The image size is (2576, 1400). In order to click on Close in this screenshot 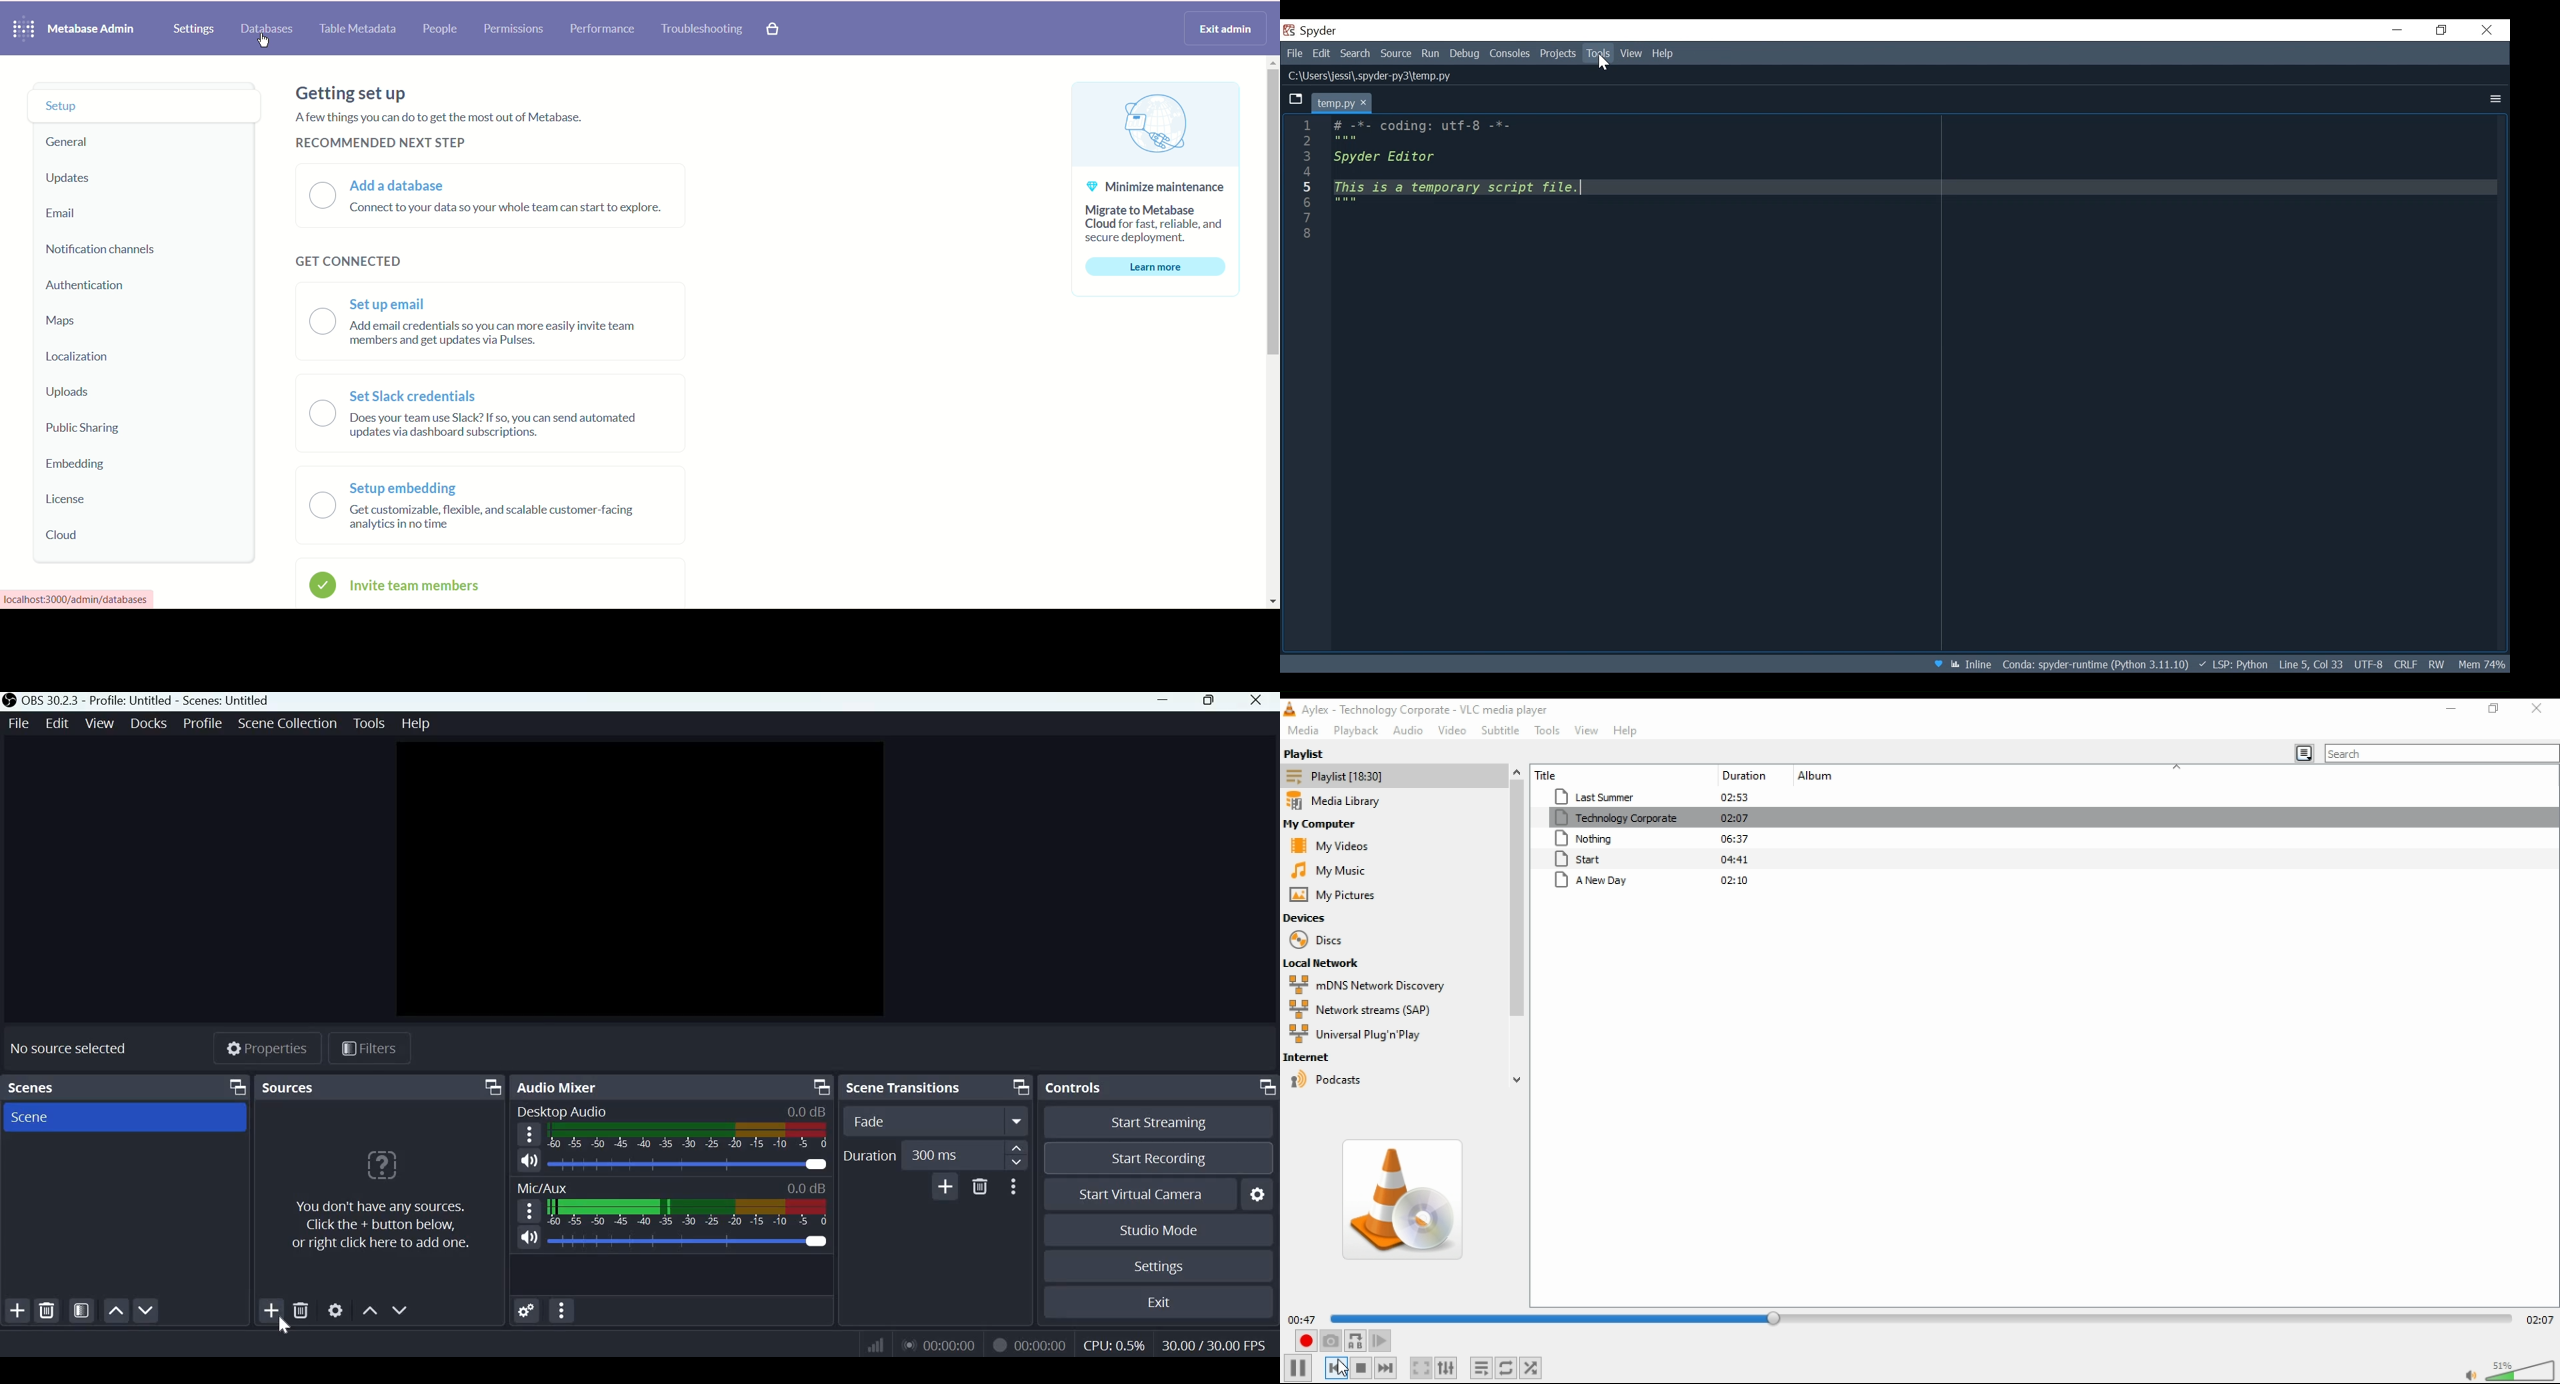, I will do `click(2485, 29)`.